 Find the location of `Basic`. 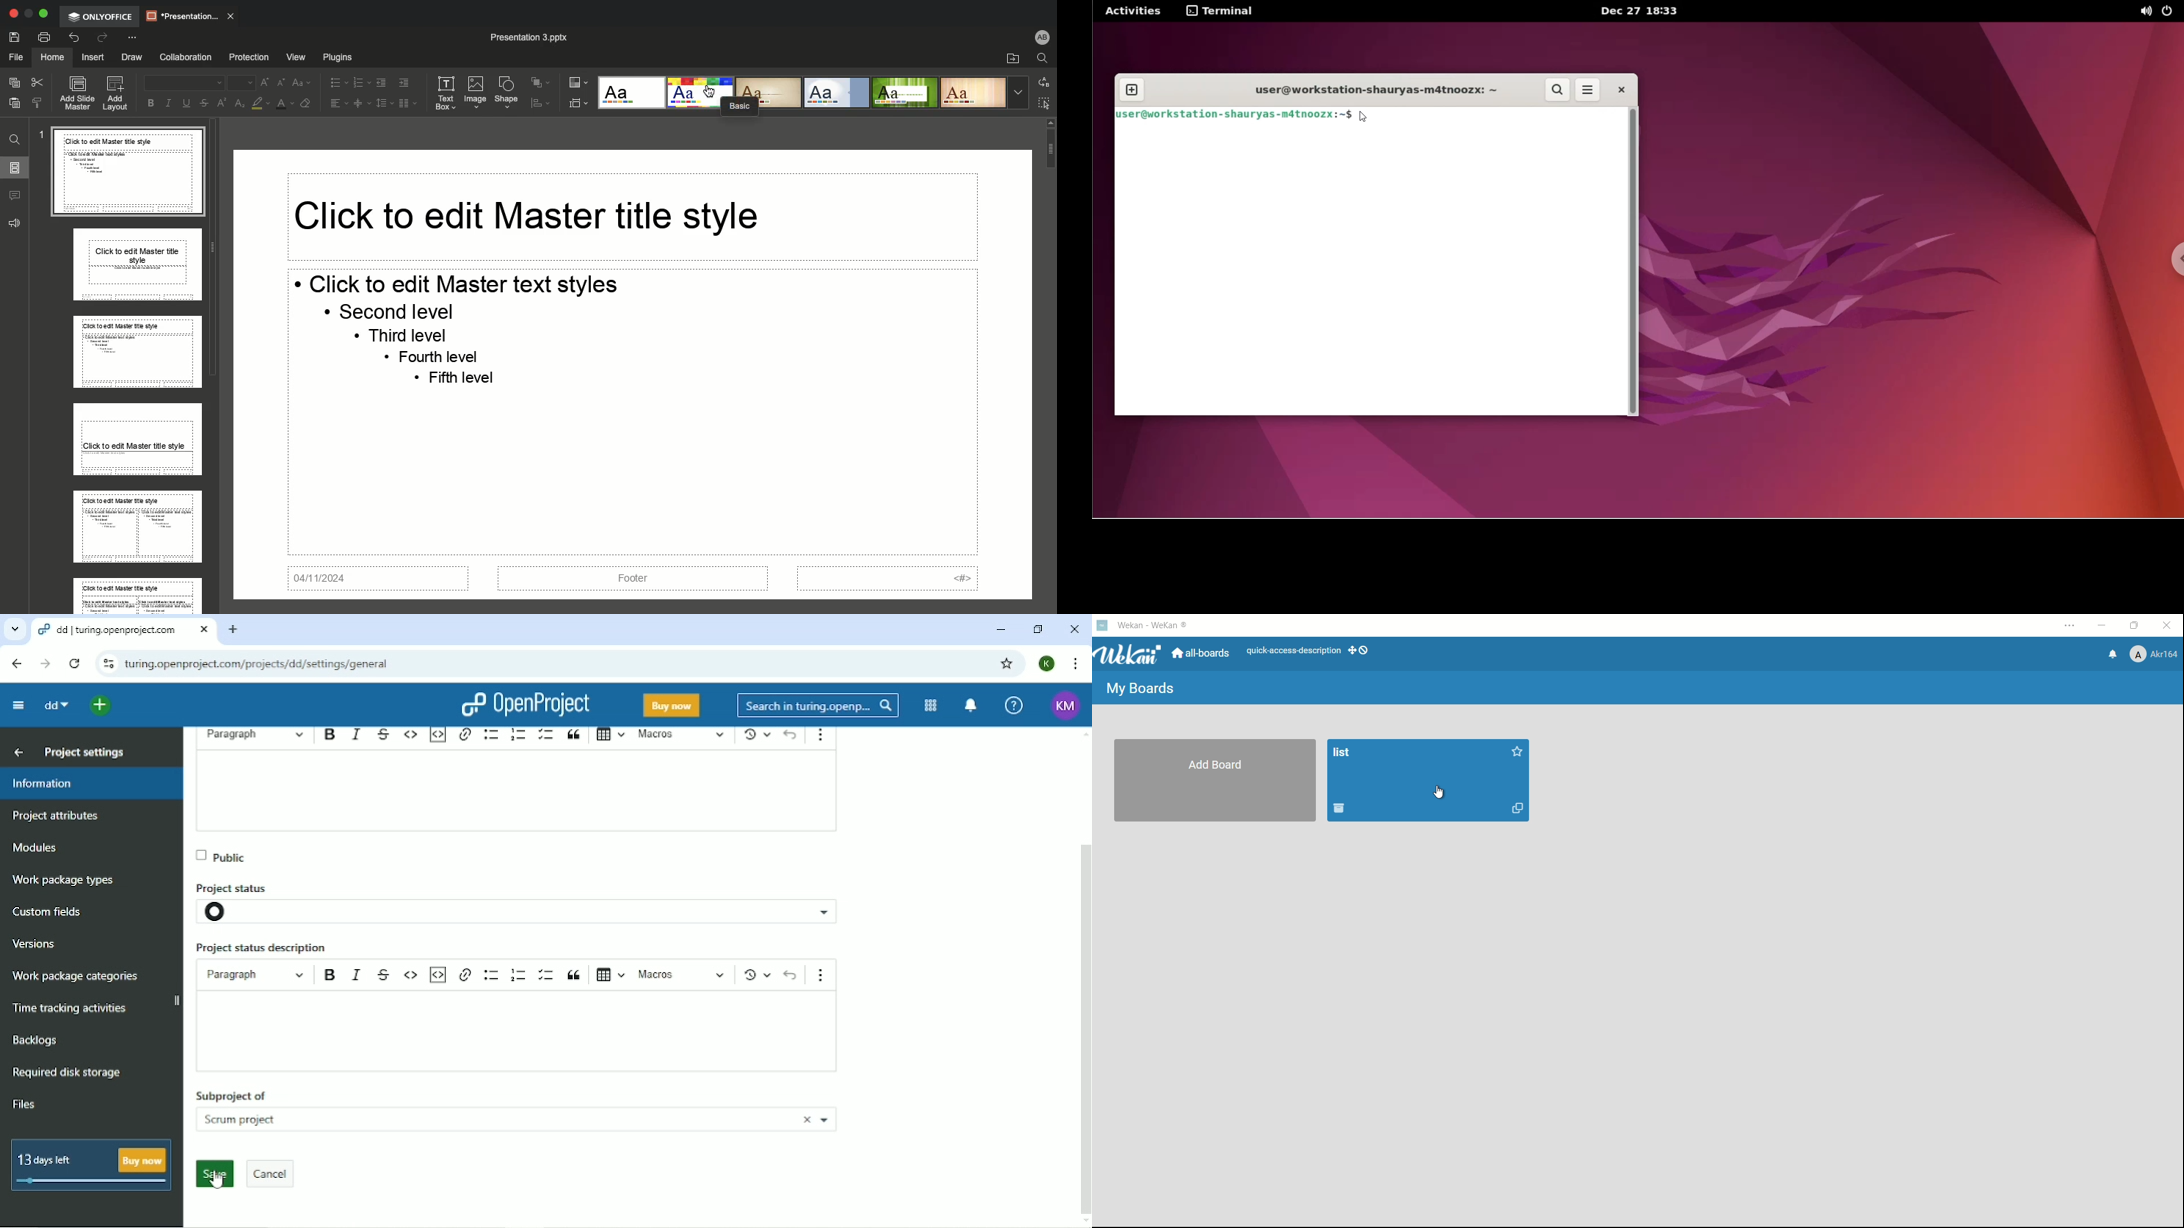

Basic is located at coordinates (740, 105).